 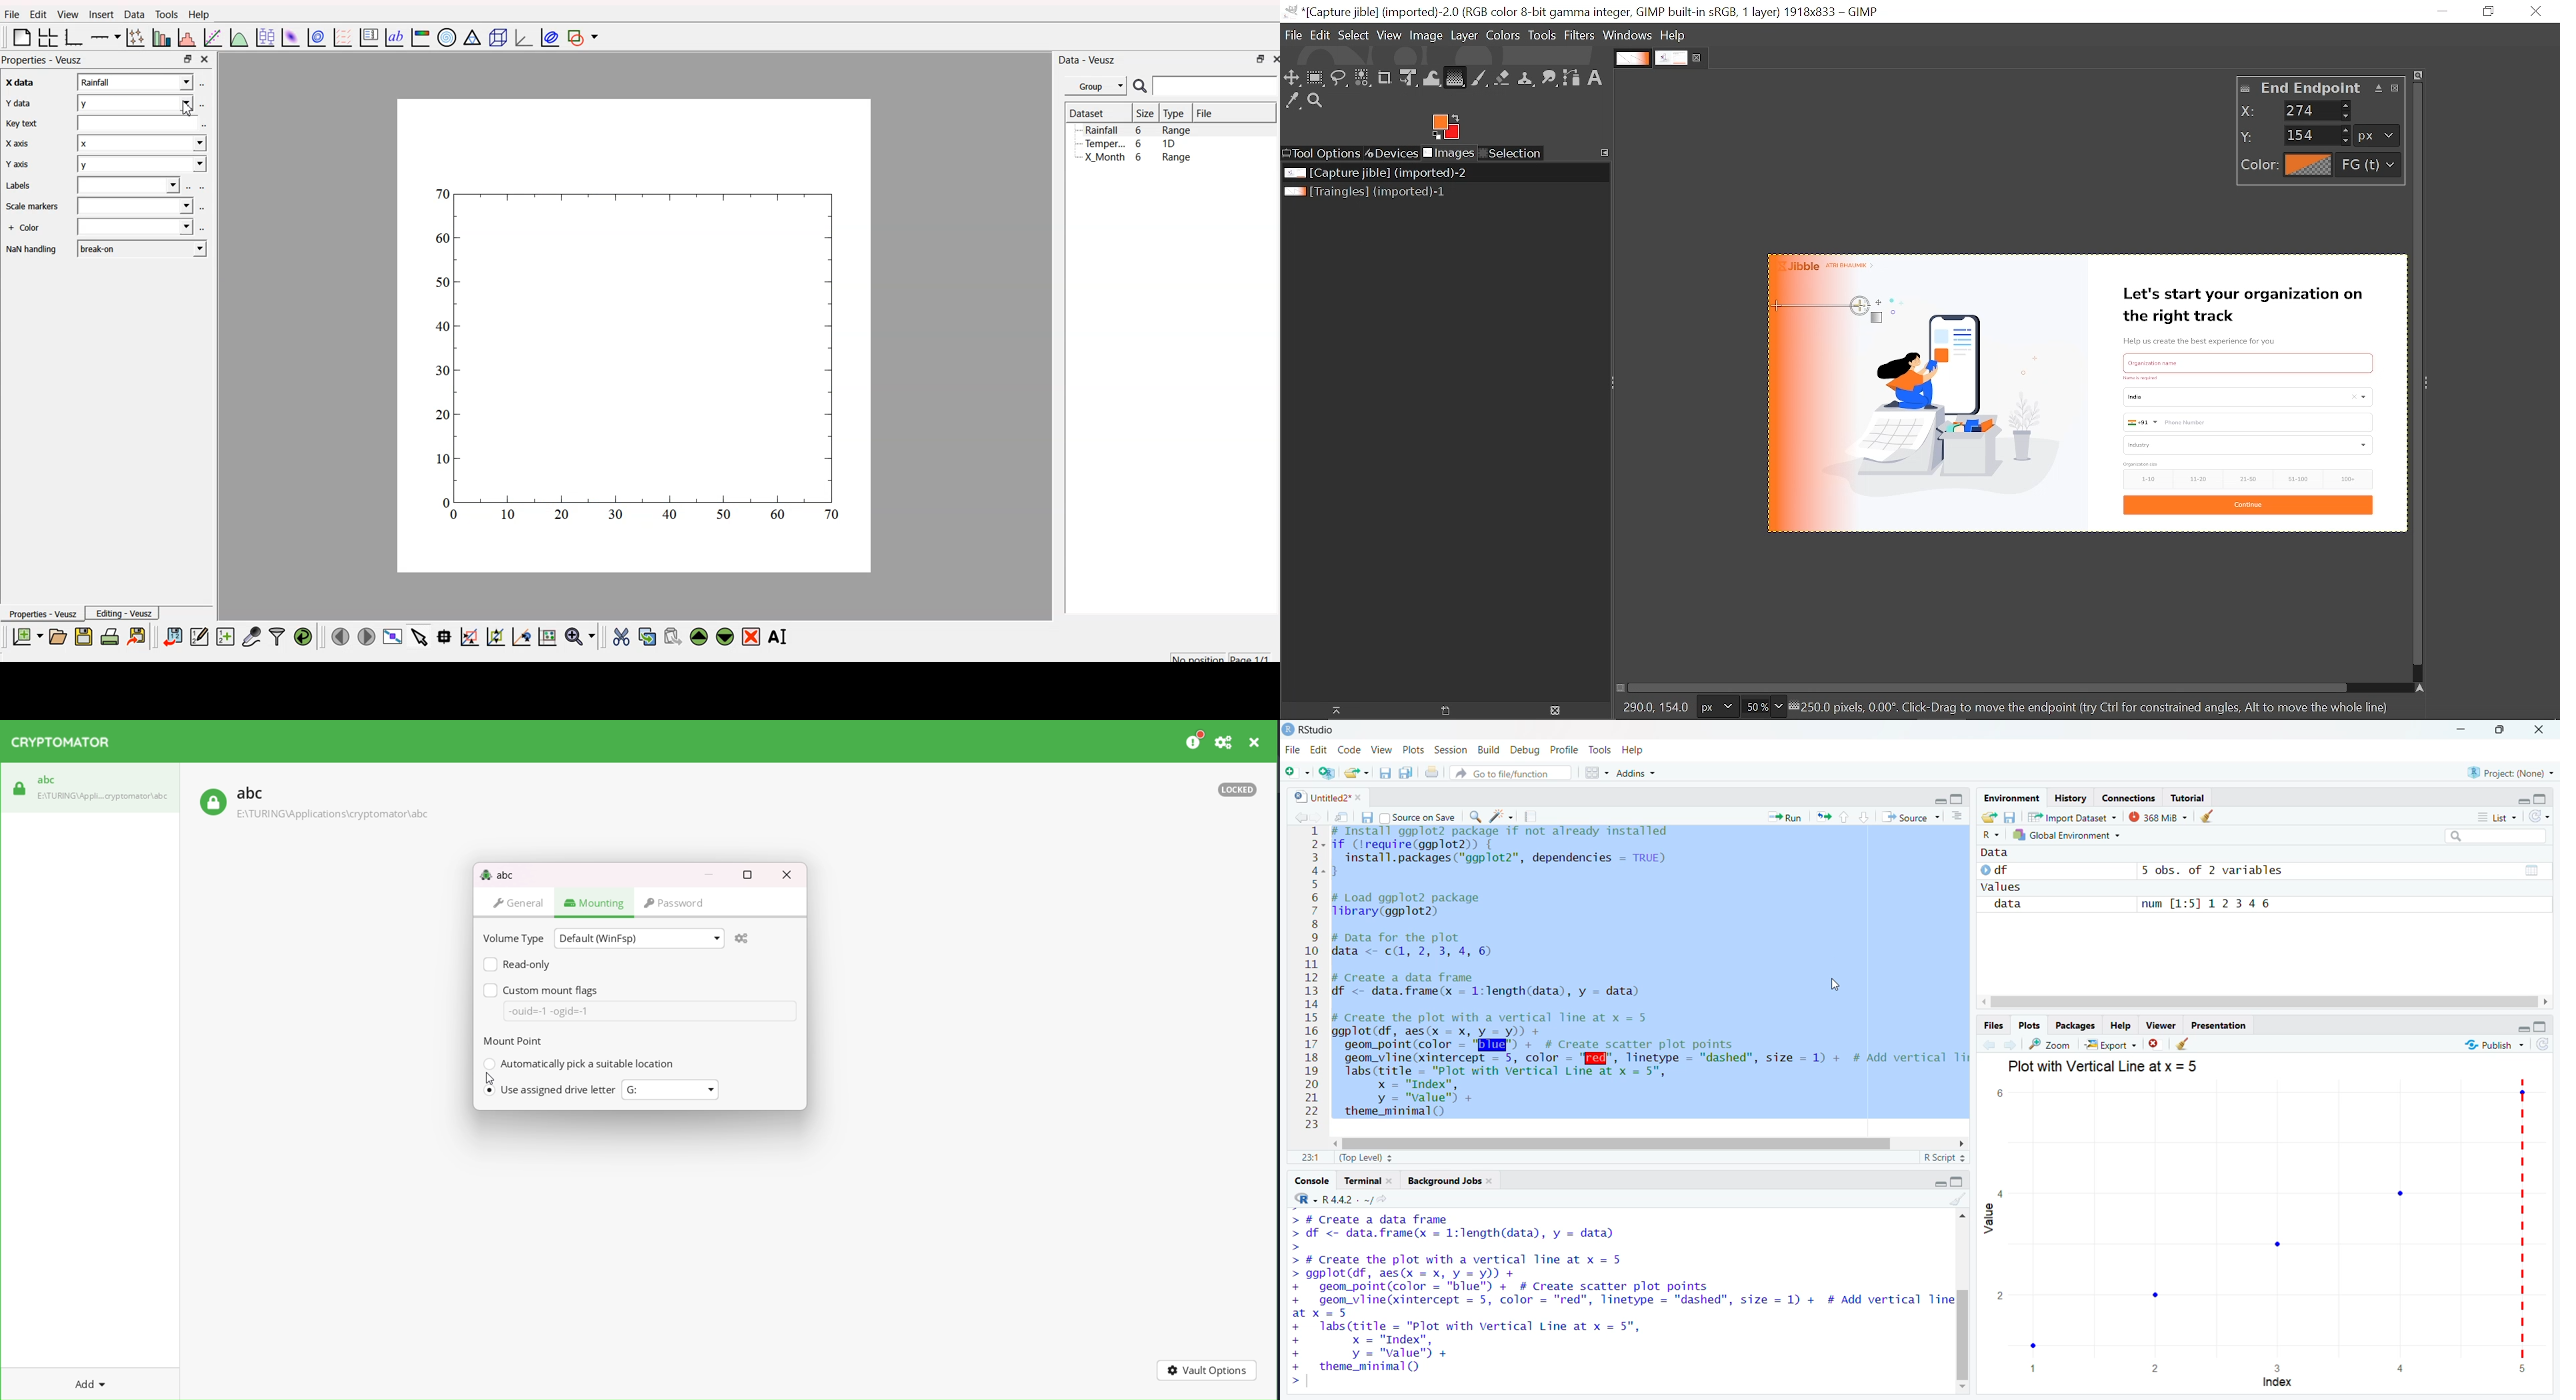 What do you see at coordinates (2260, 881) in the screenshot?
I see `© df 5 obs. of 2 variables
Values
data num [1:5] 12346` at bounding box center [2260, 881].